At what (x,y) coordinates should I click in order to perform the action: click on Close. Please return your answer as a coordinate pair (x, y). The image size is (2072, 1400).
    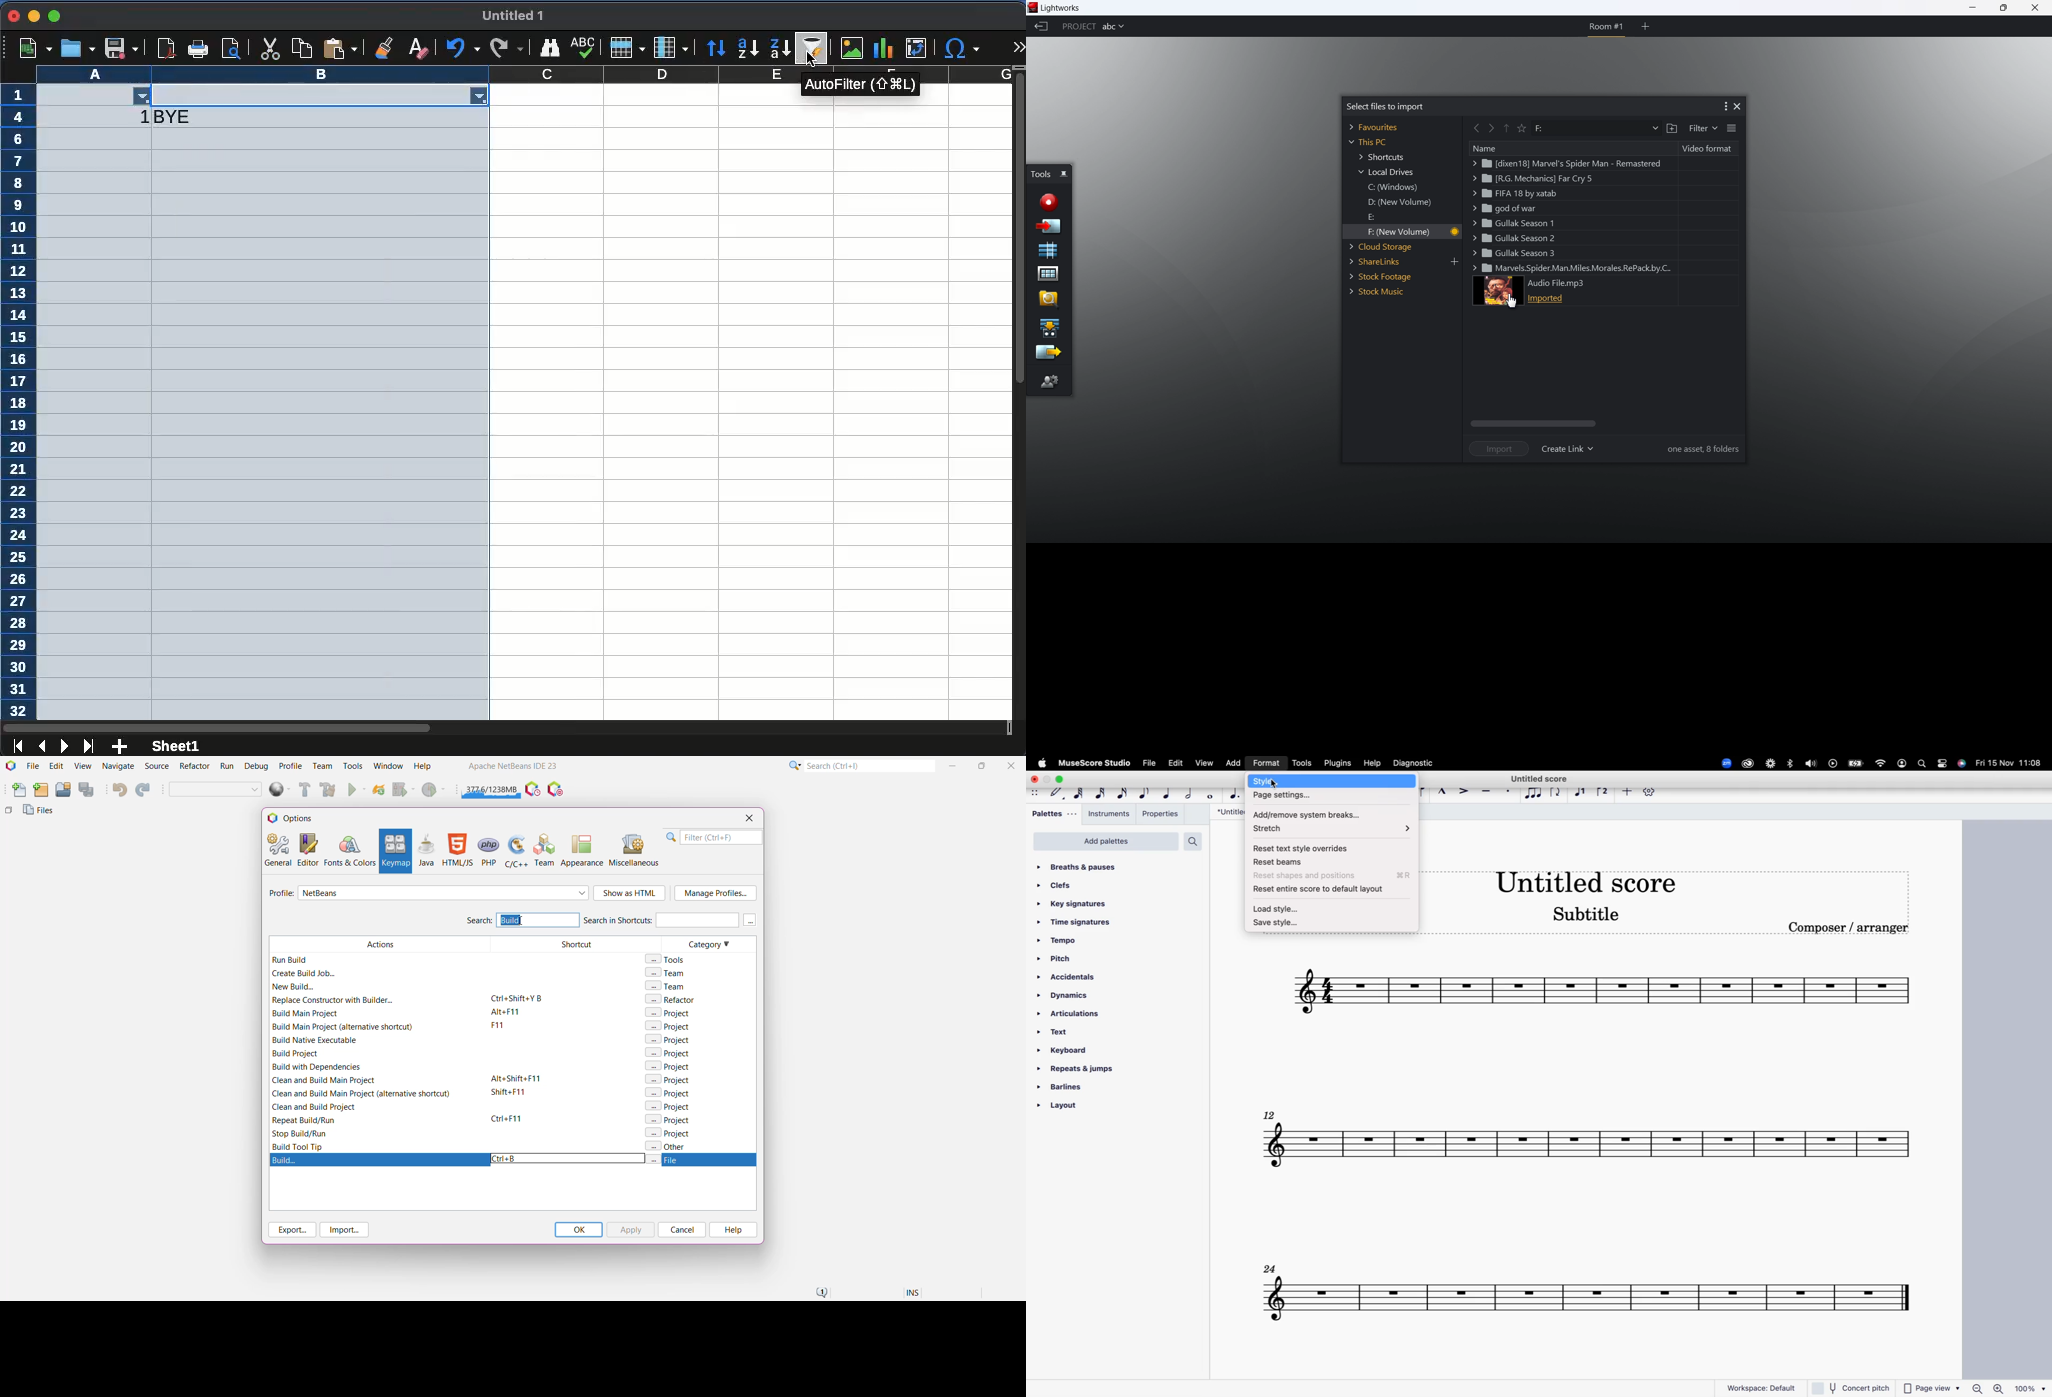
    Looking at the image, I should click on (749, 818).